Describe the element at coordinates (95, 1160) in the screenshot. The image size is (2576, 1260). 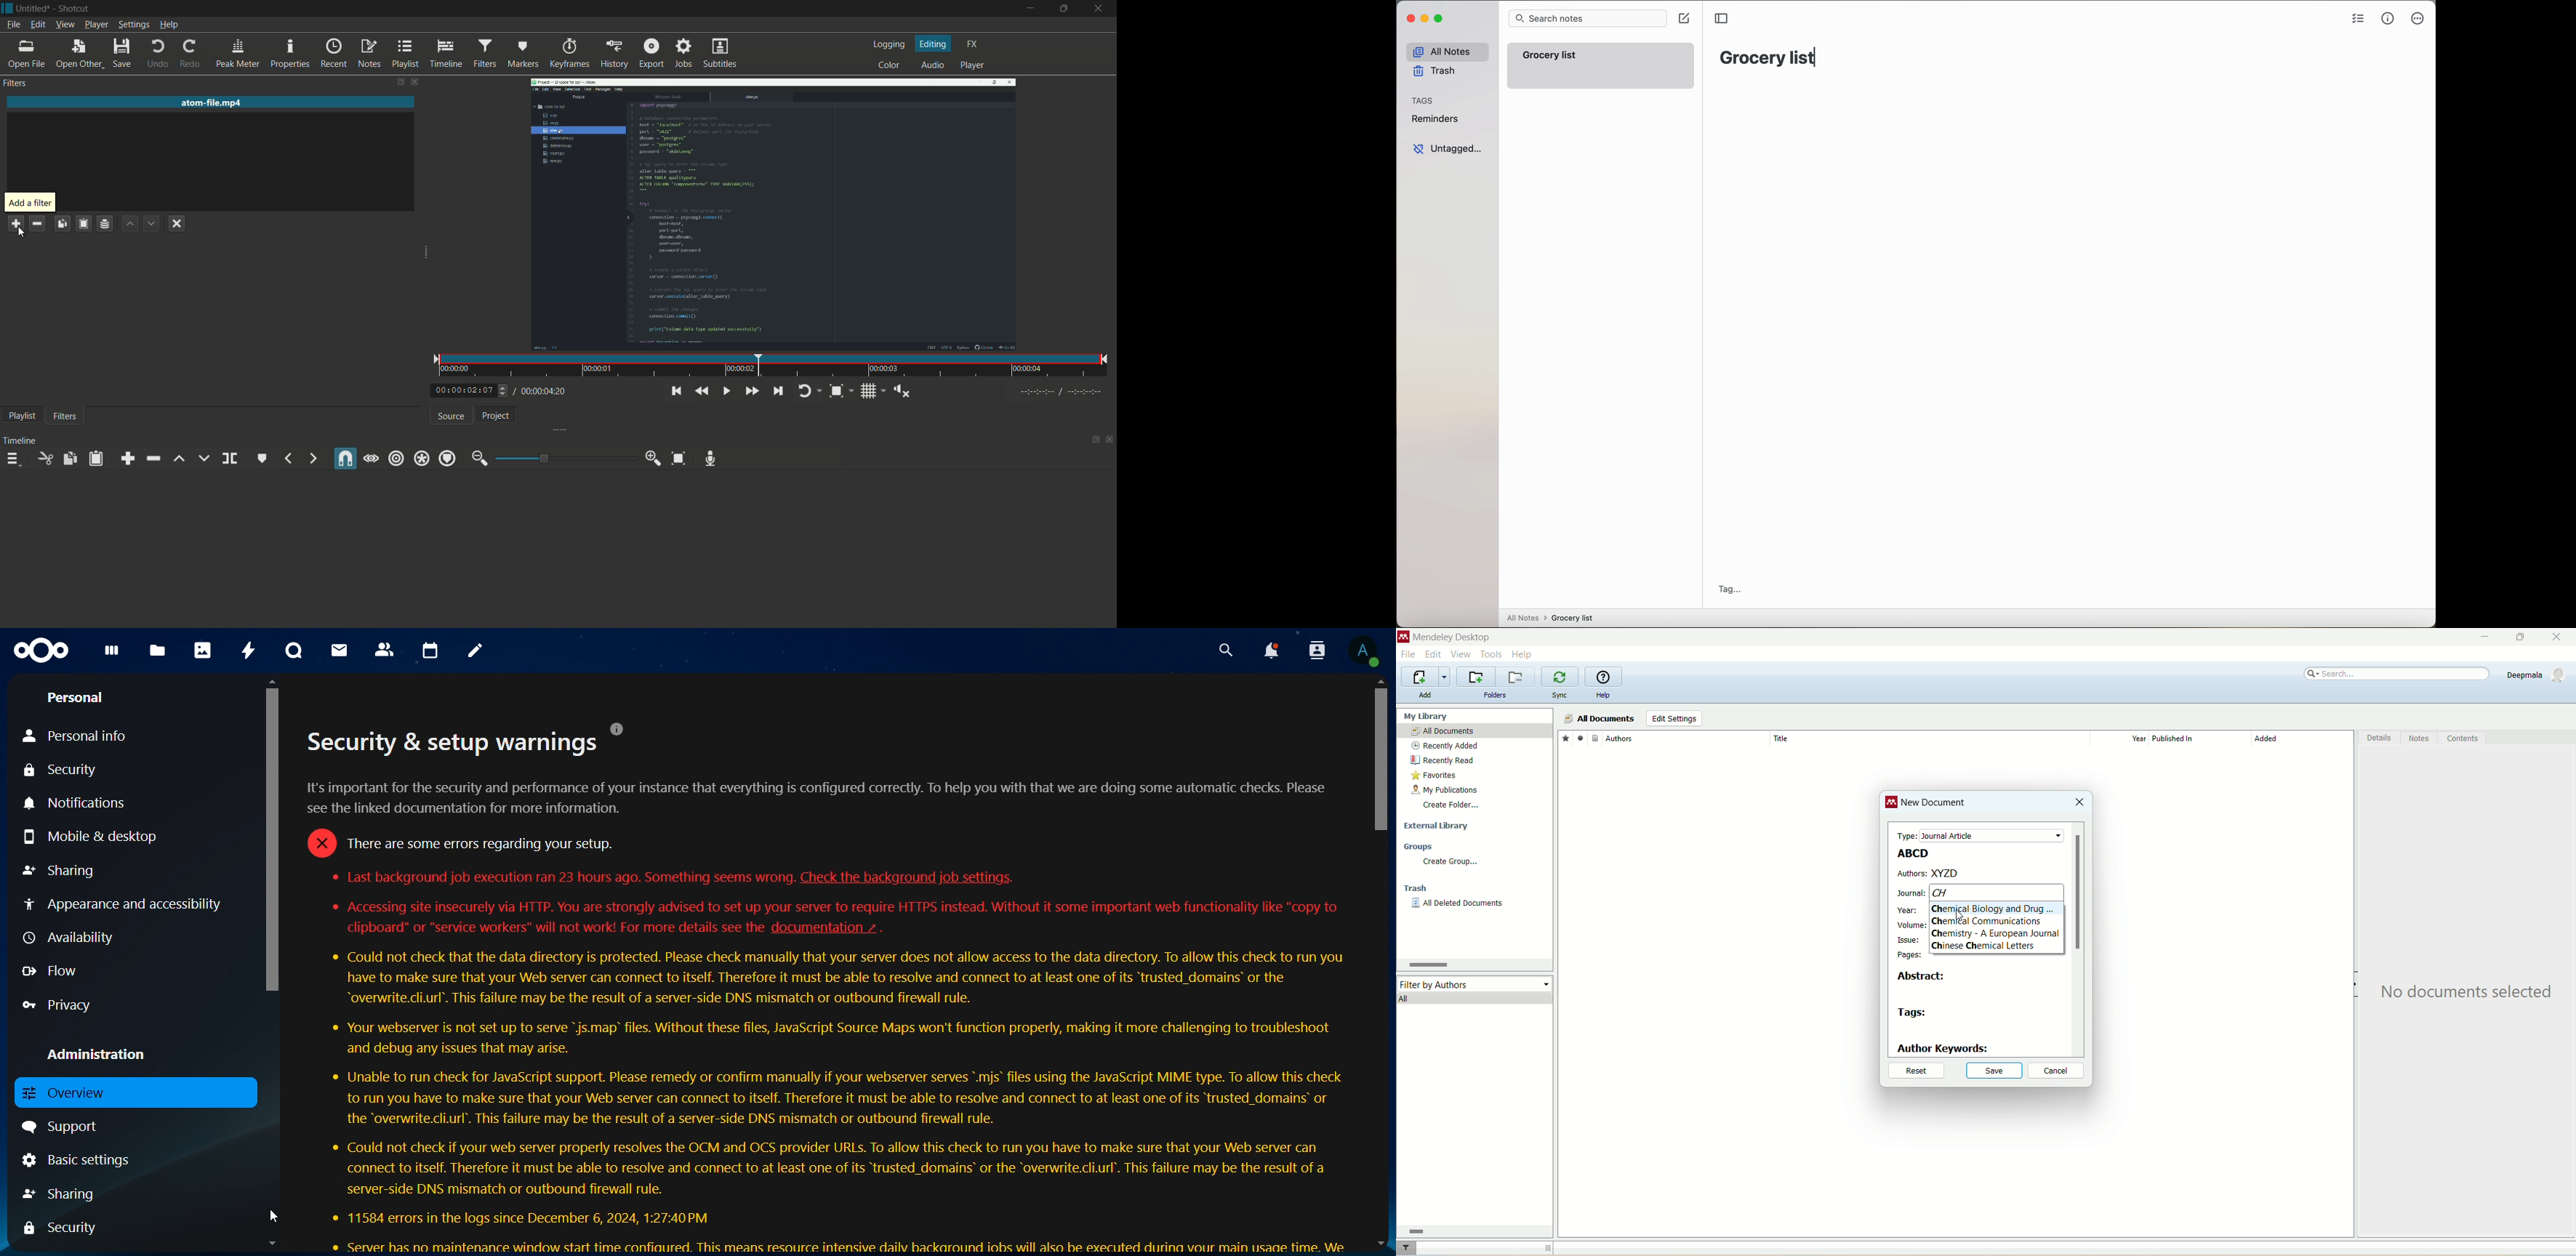
I see `basic settings` at that location.